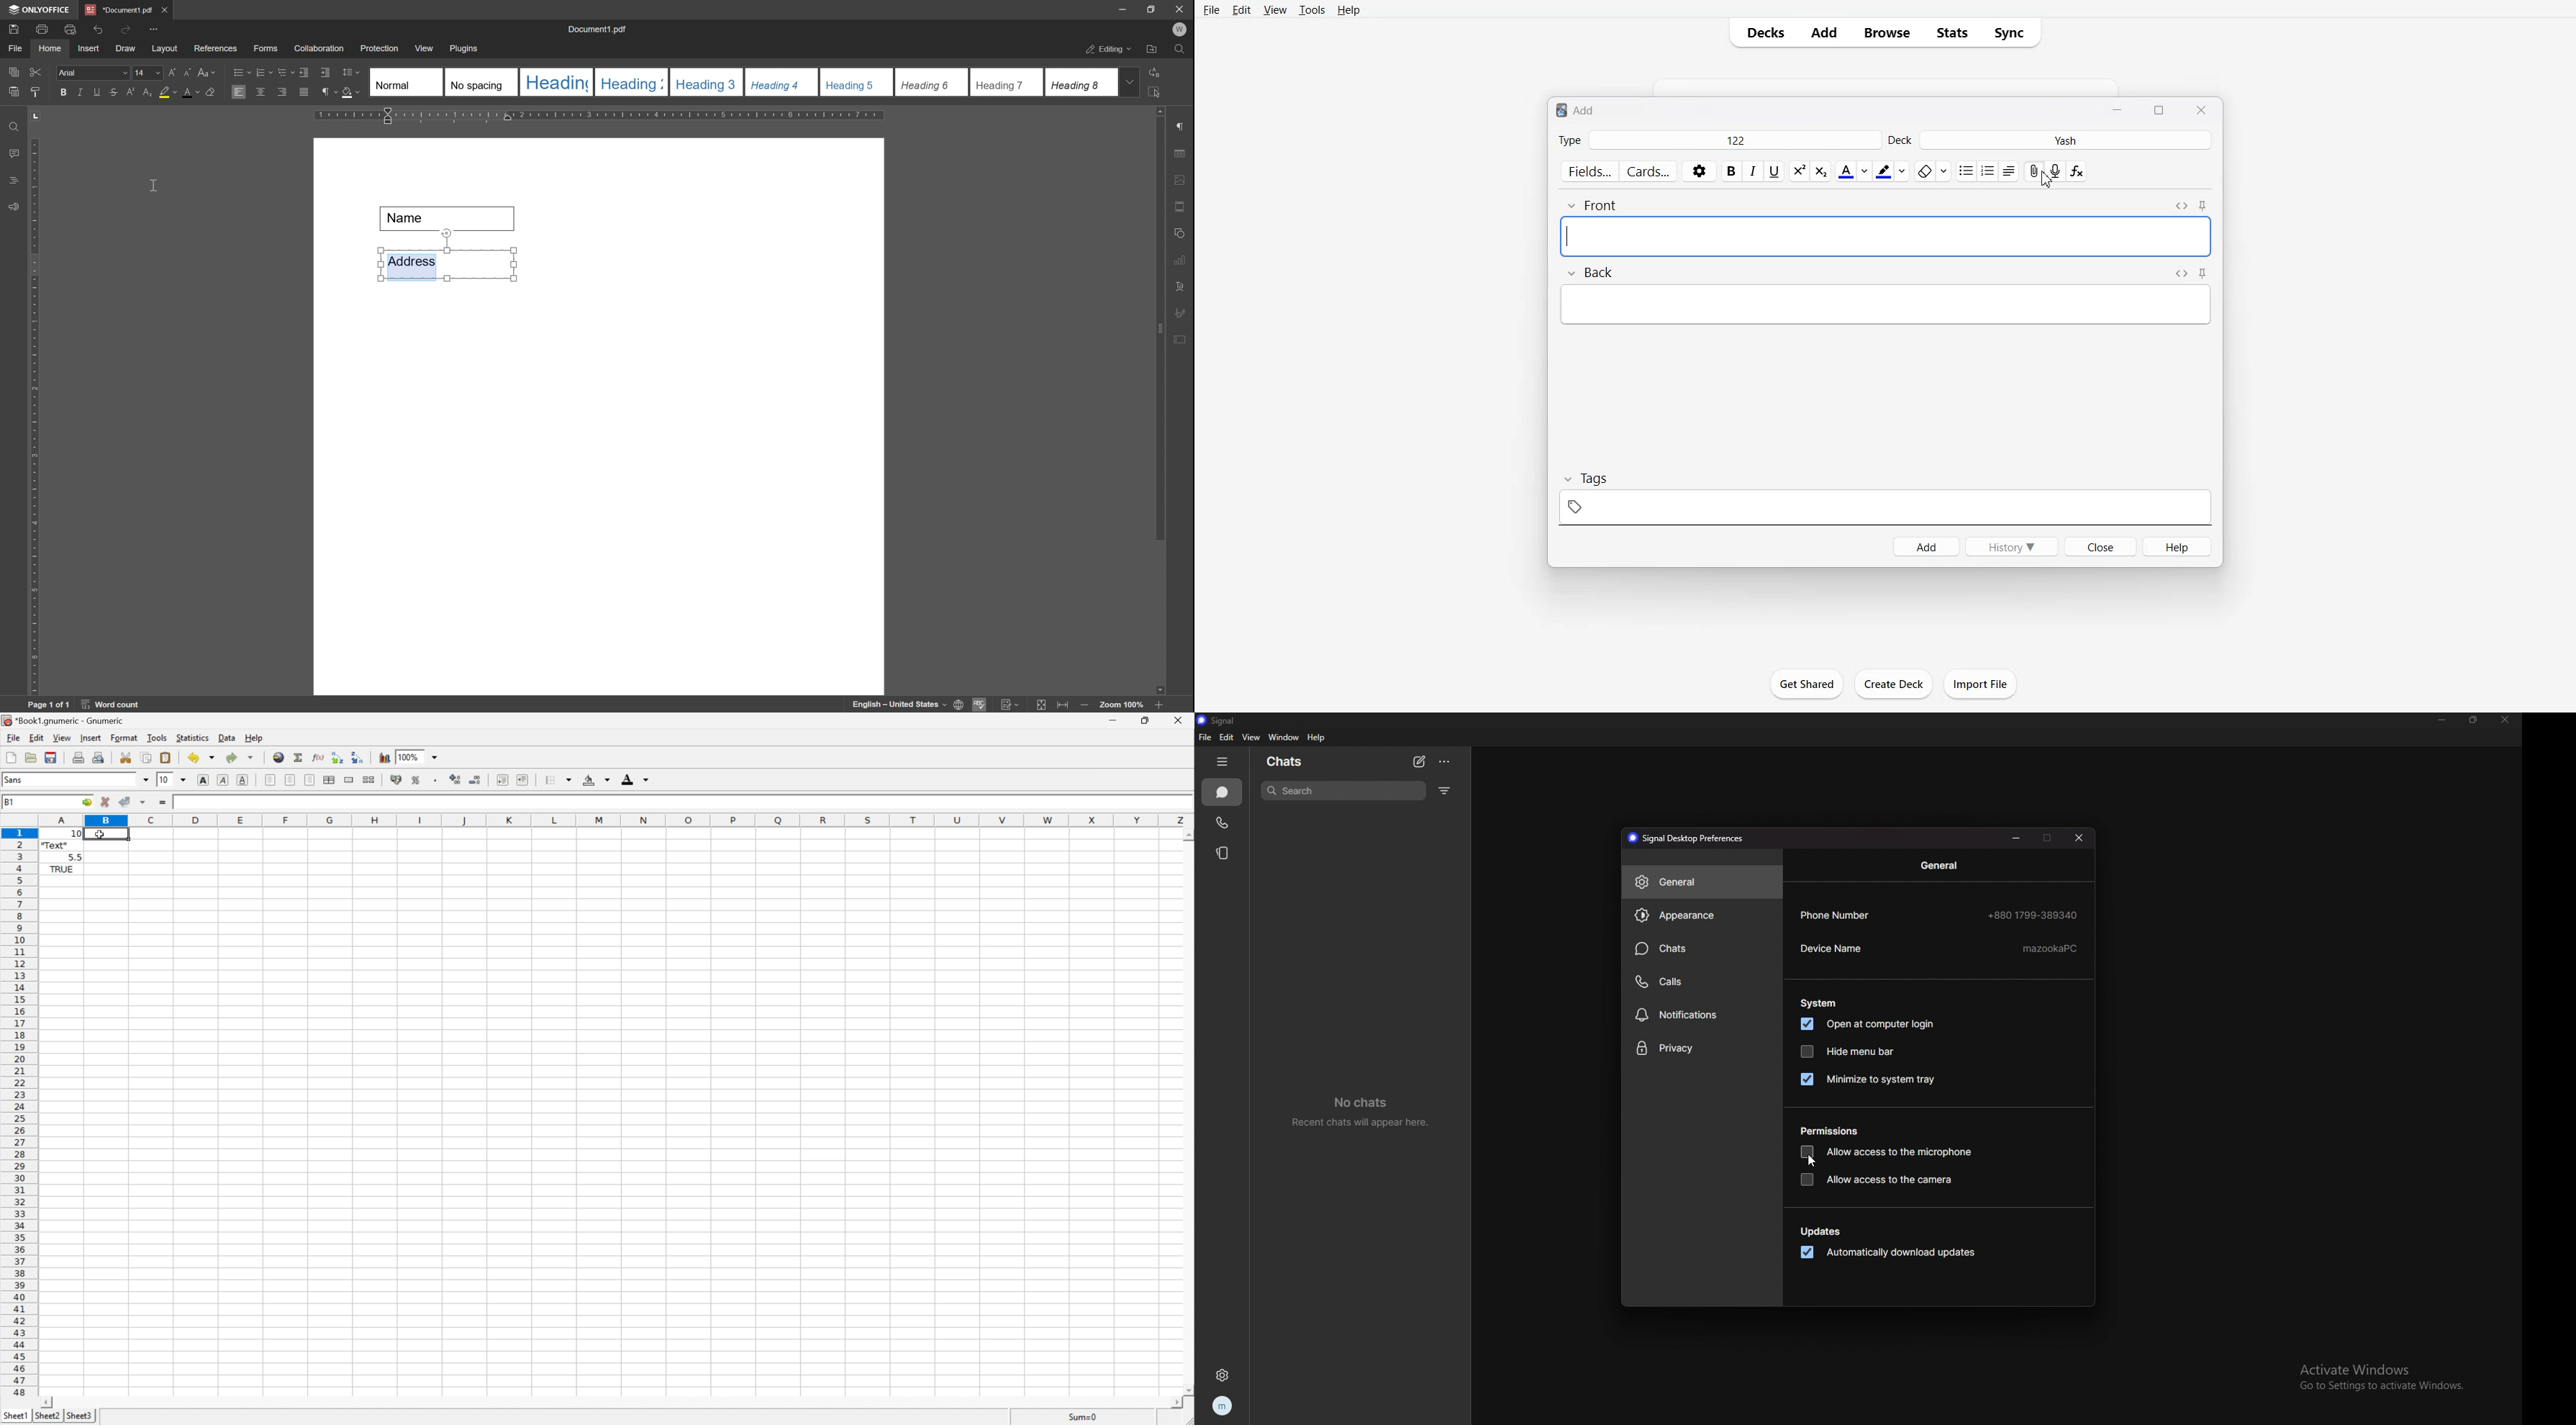 Image resolution: width=2576 pixels, height=1428 pixels. What do you see at coordinates (1885, 508) in the screenshot?
I see `Tag symbol` at bounding box center [1885, 508].